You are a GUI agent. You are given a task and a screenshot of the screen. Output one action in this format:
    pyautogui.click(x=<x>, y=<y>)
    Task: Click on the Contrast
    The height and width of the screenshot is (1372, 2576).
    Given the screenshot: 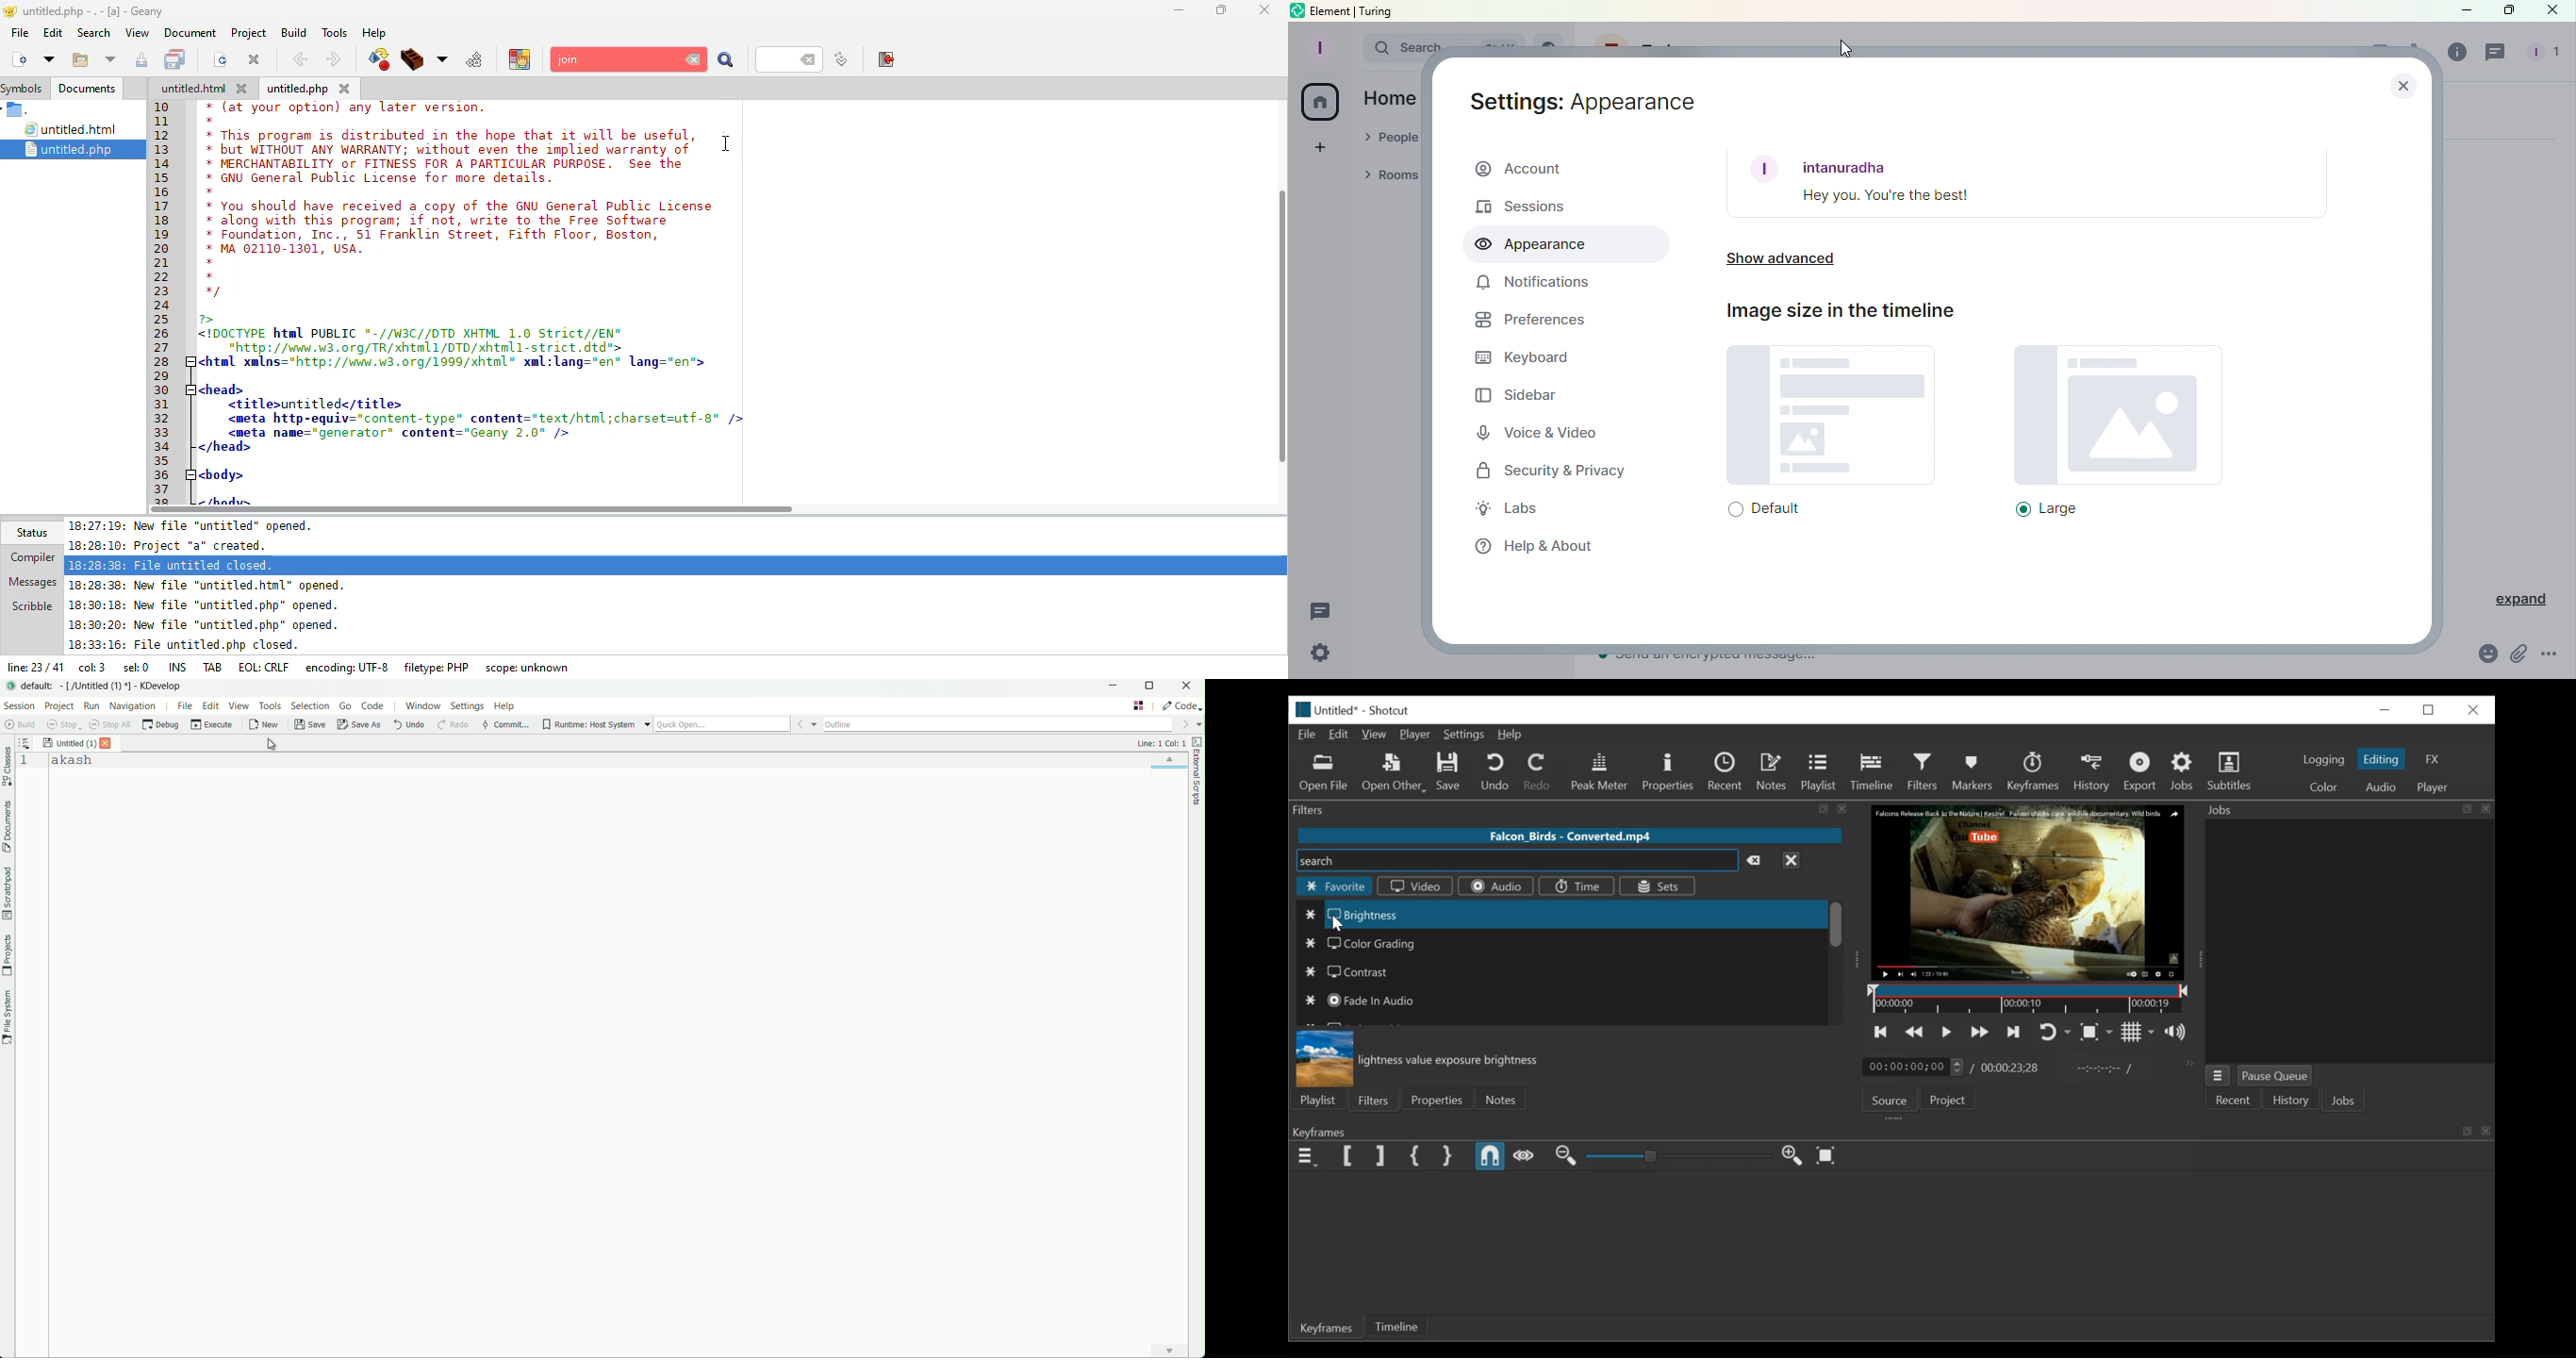 What is the action you would take?
    pyautogui.click(x=1564, y=973)
    